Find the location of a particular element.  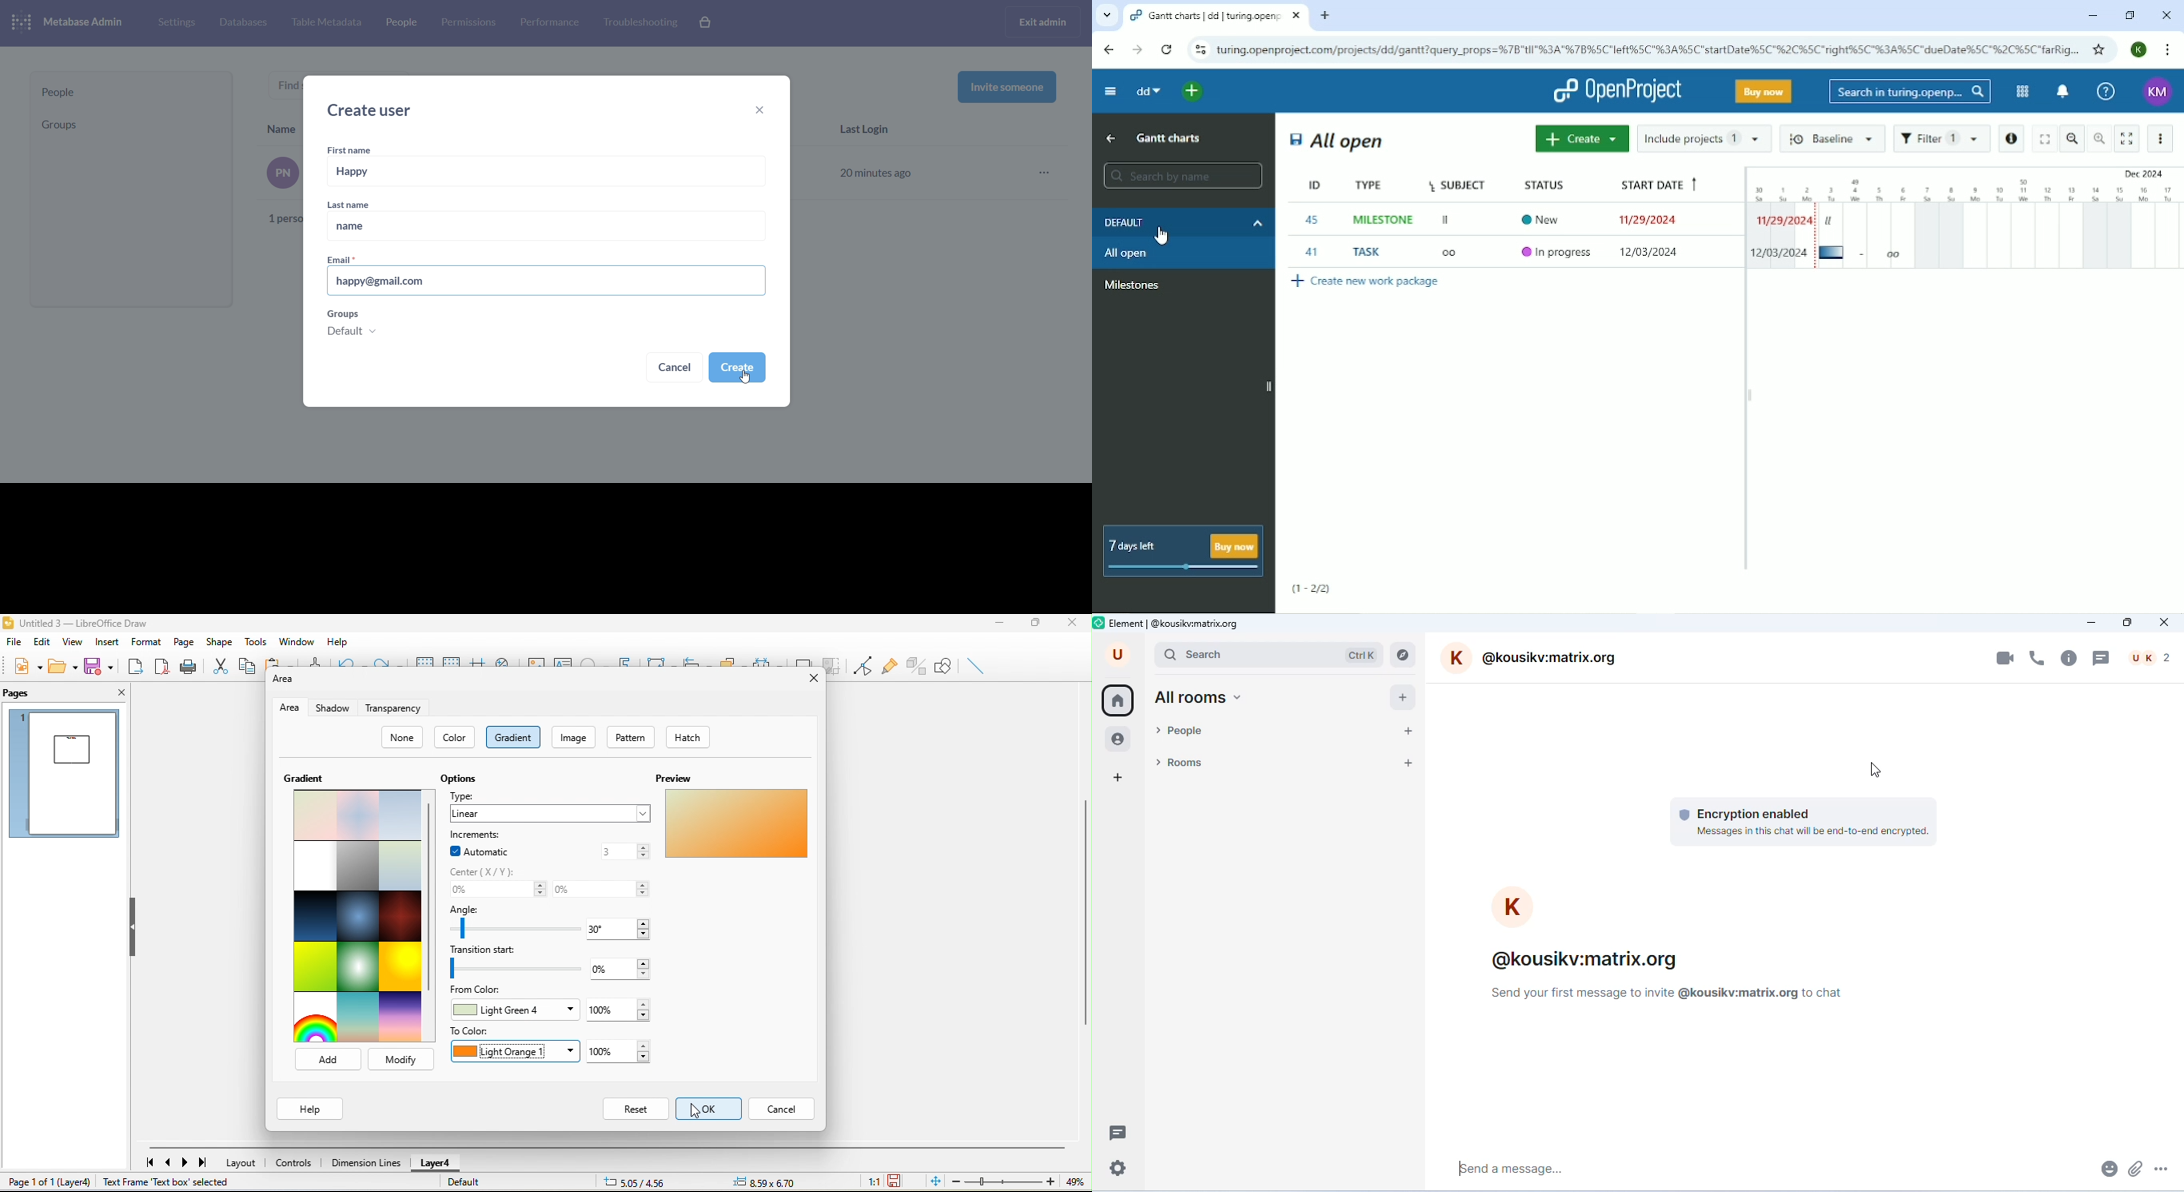

gradient is located at coordinates (513, 737).